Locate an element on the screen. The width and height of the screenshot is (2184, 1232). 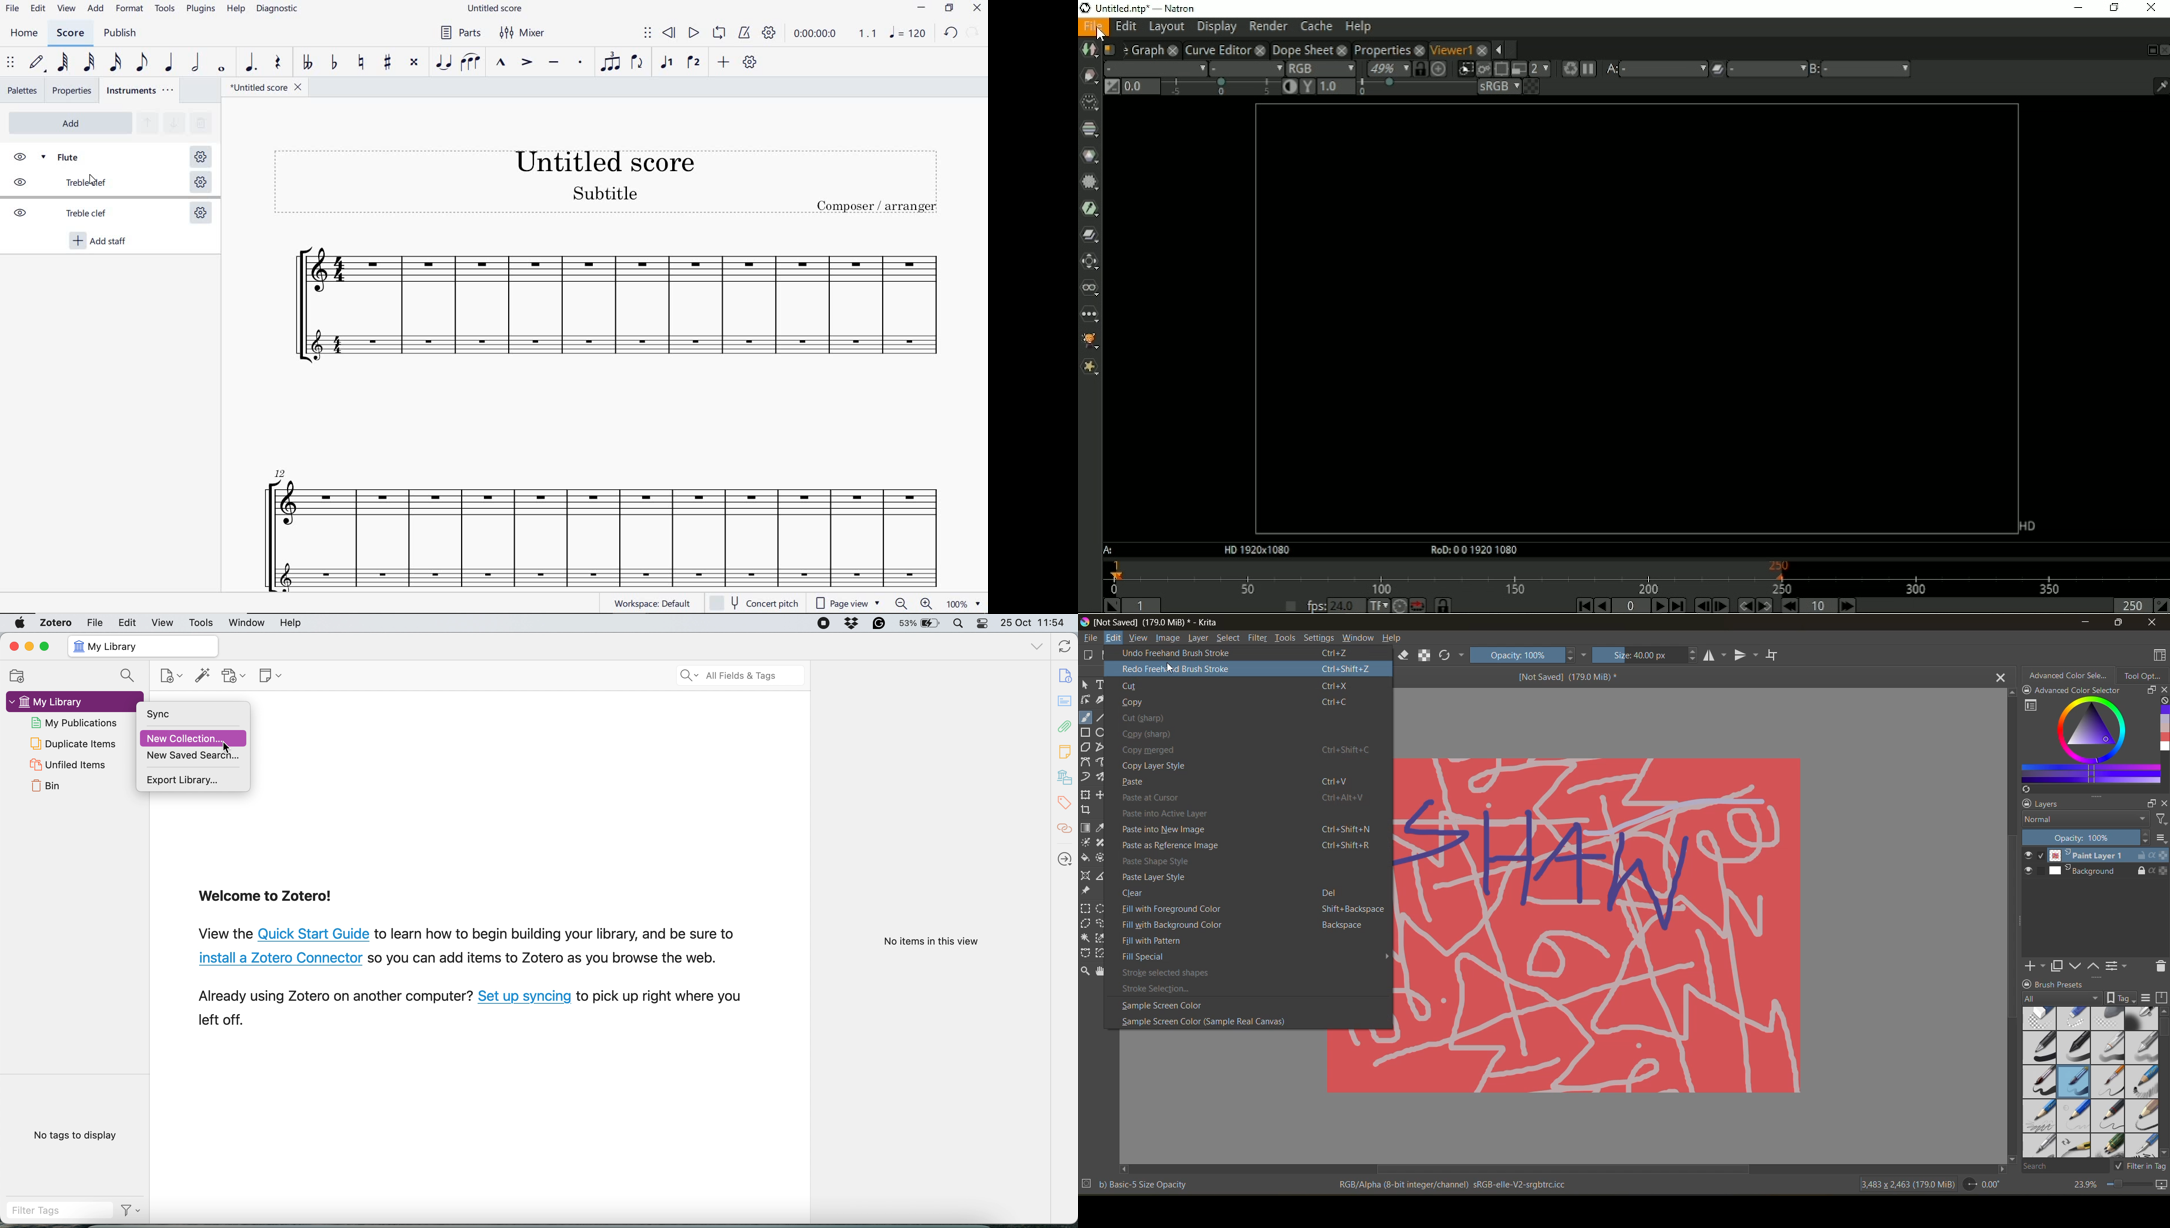
add is located at coordinates (2035, 967).